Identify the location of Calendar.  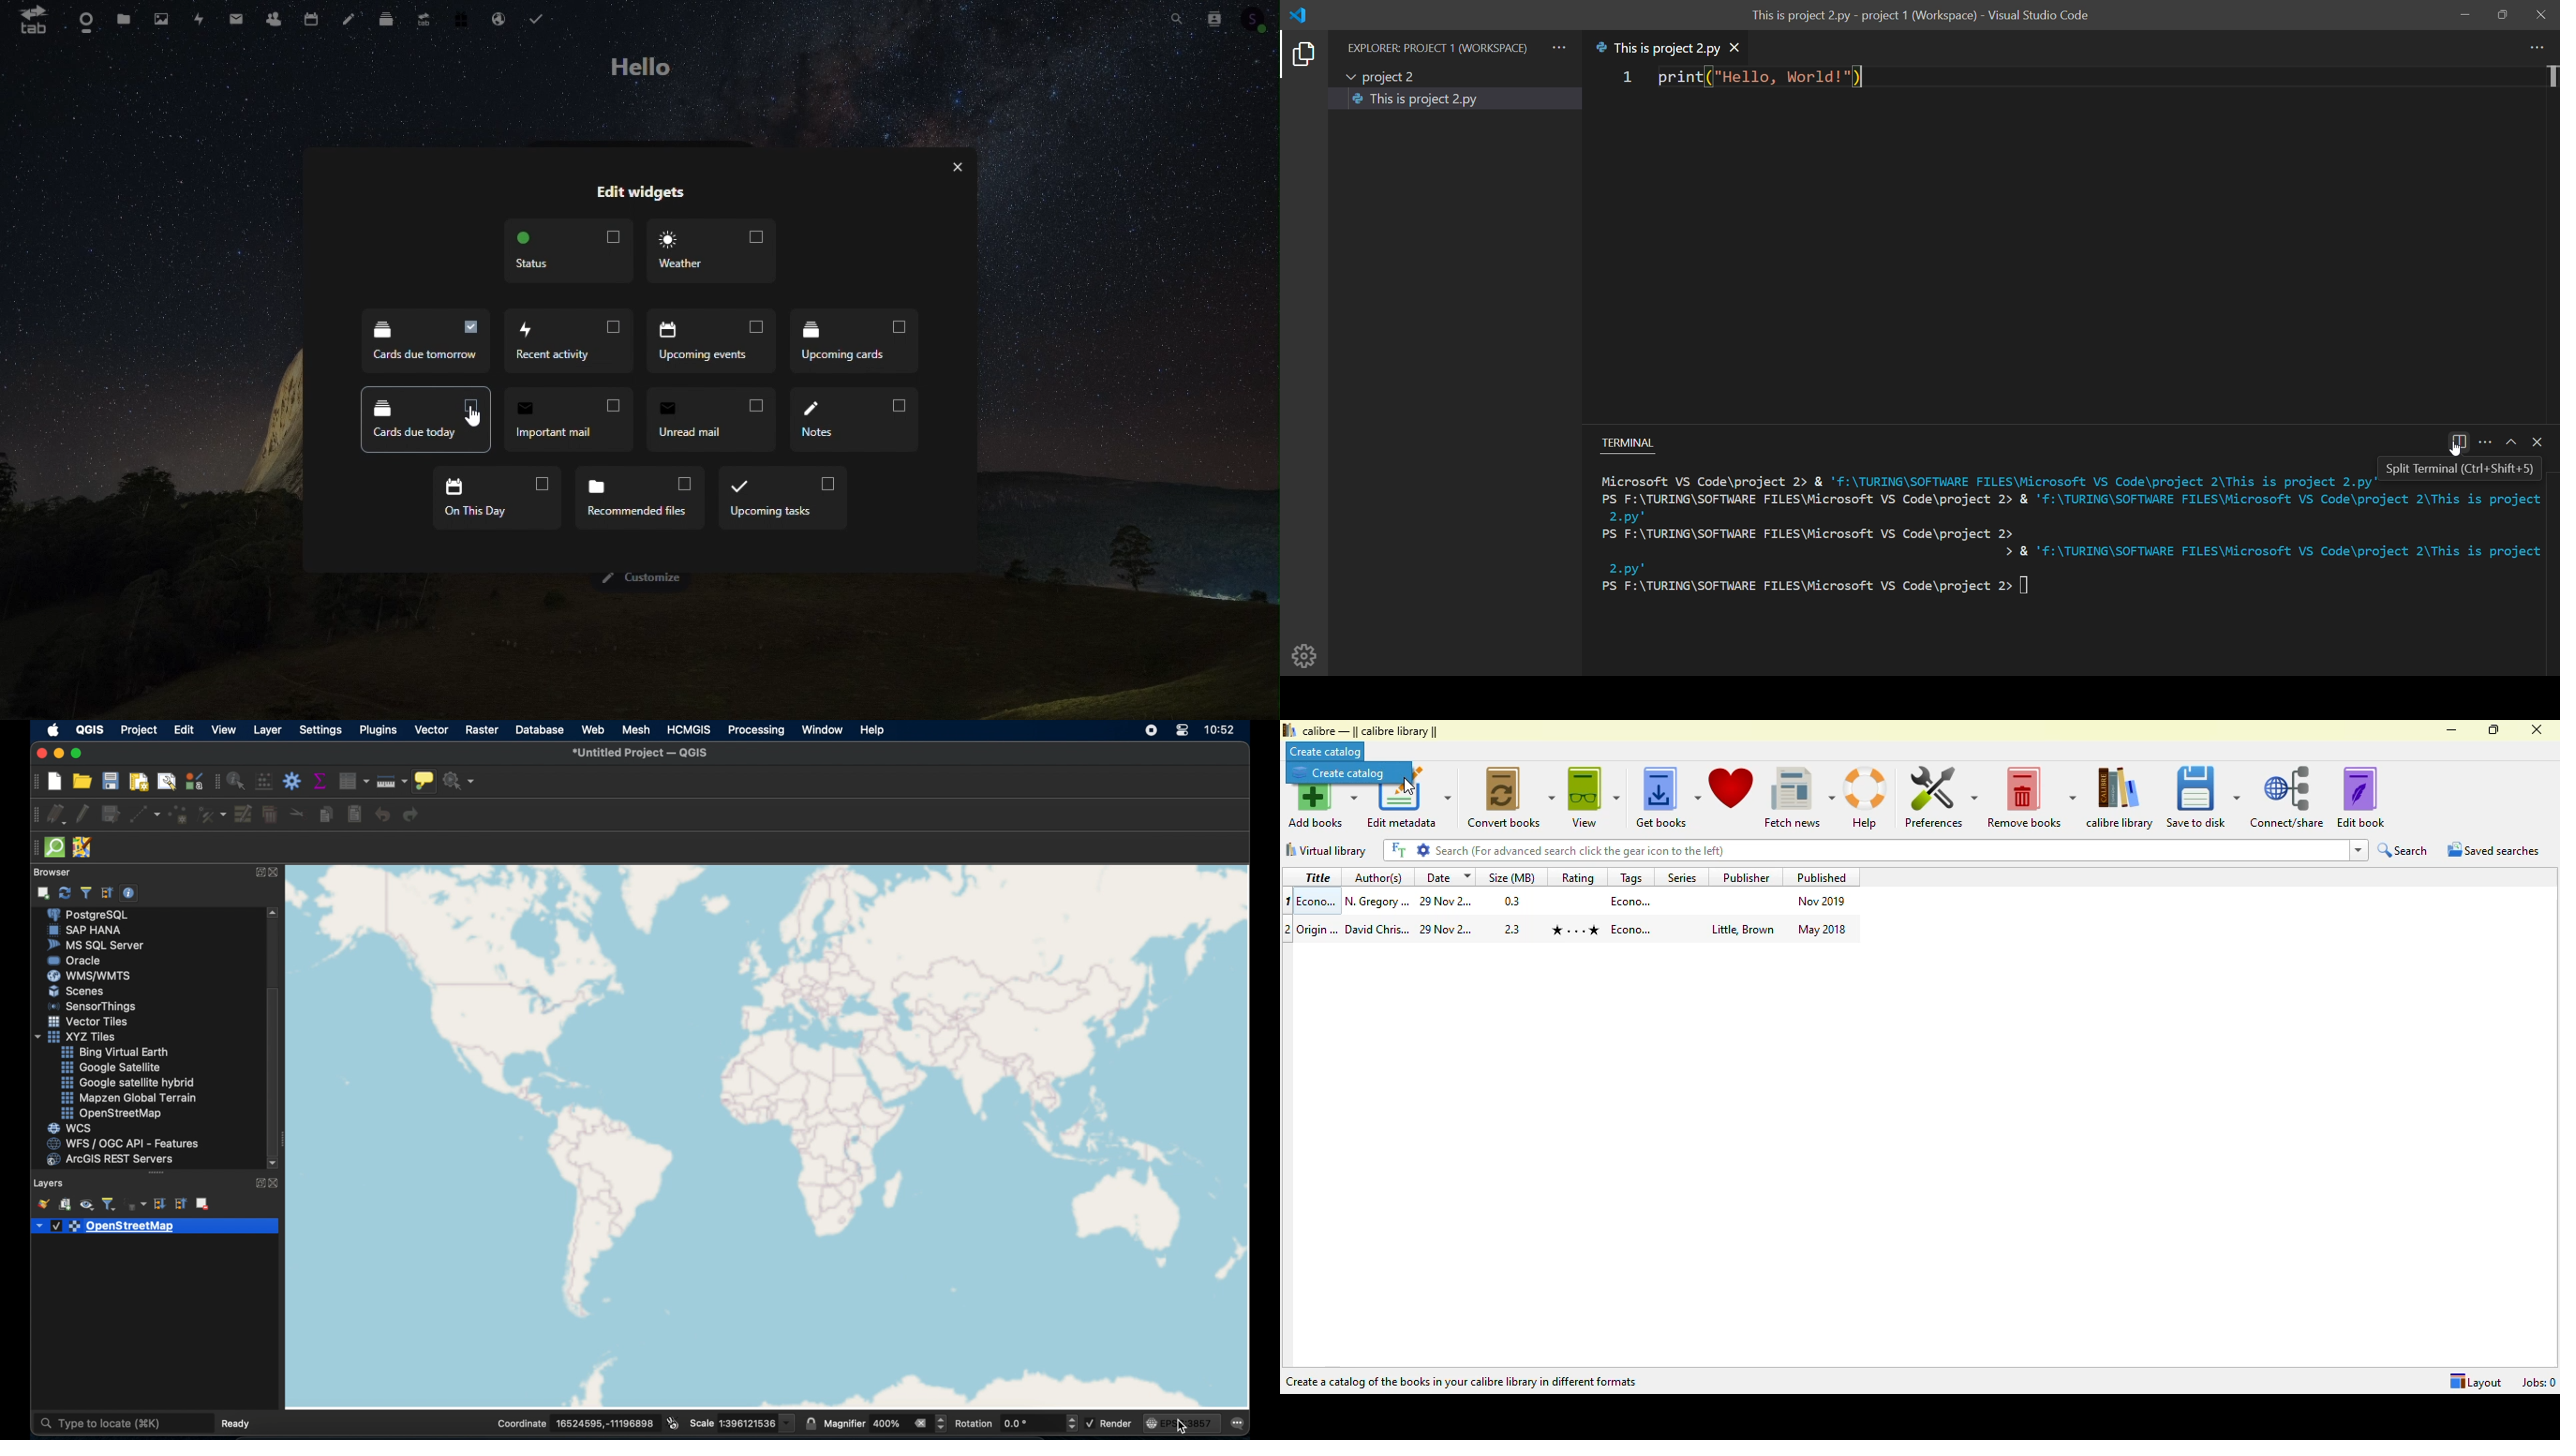
(308, 18).